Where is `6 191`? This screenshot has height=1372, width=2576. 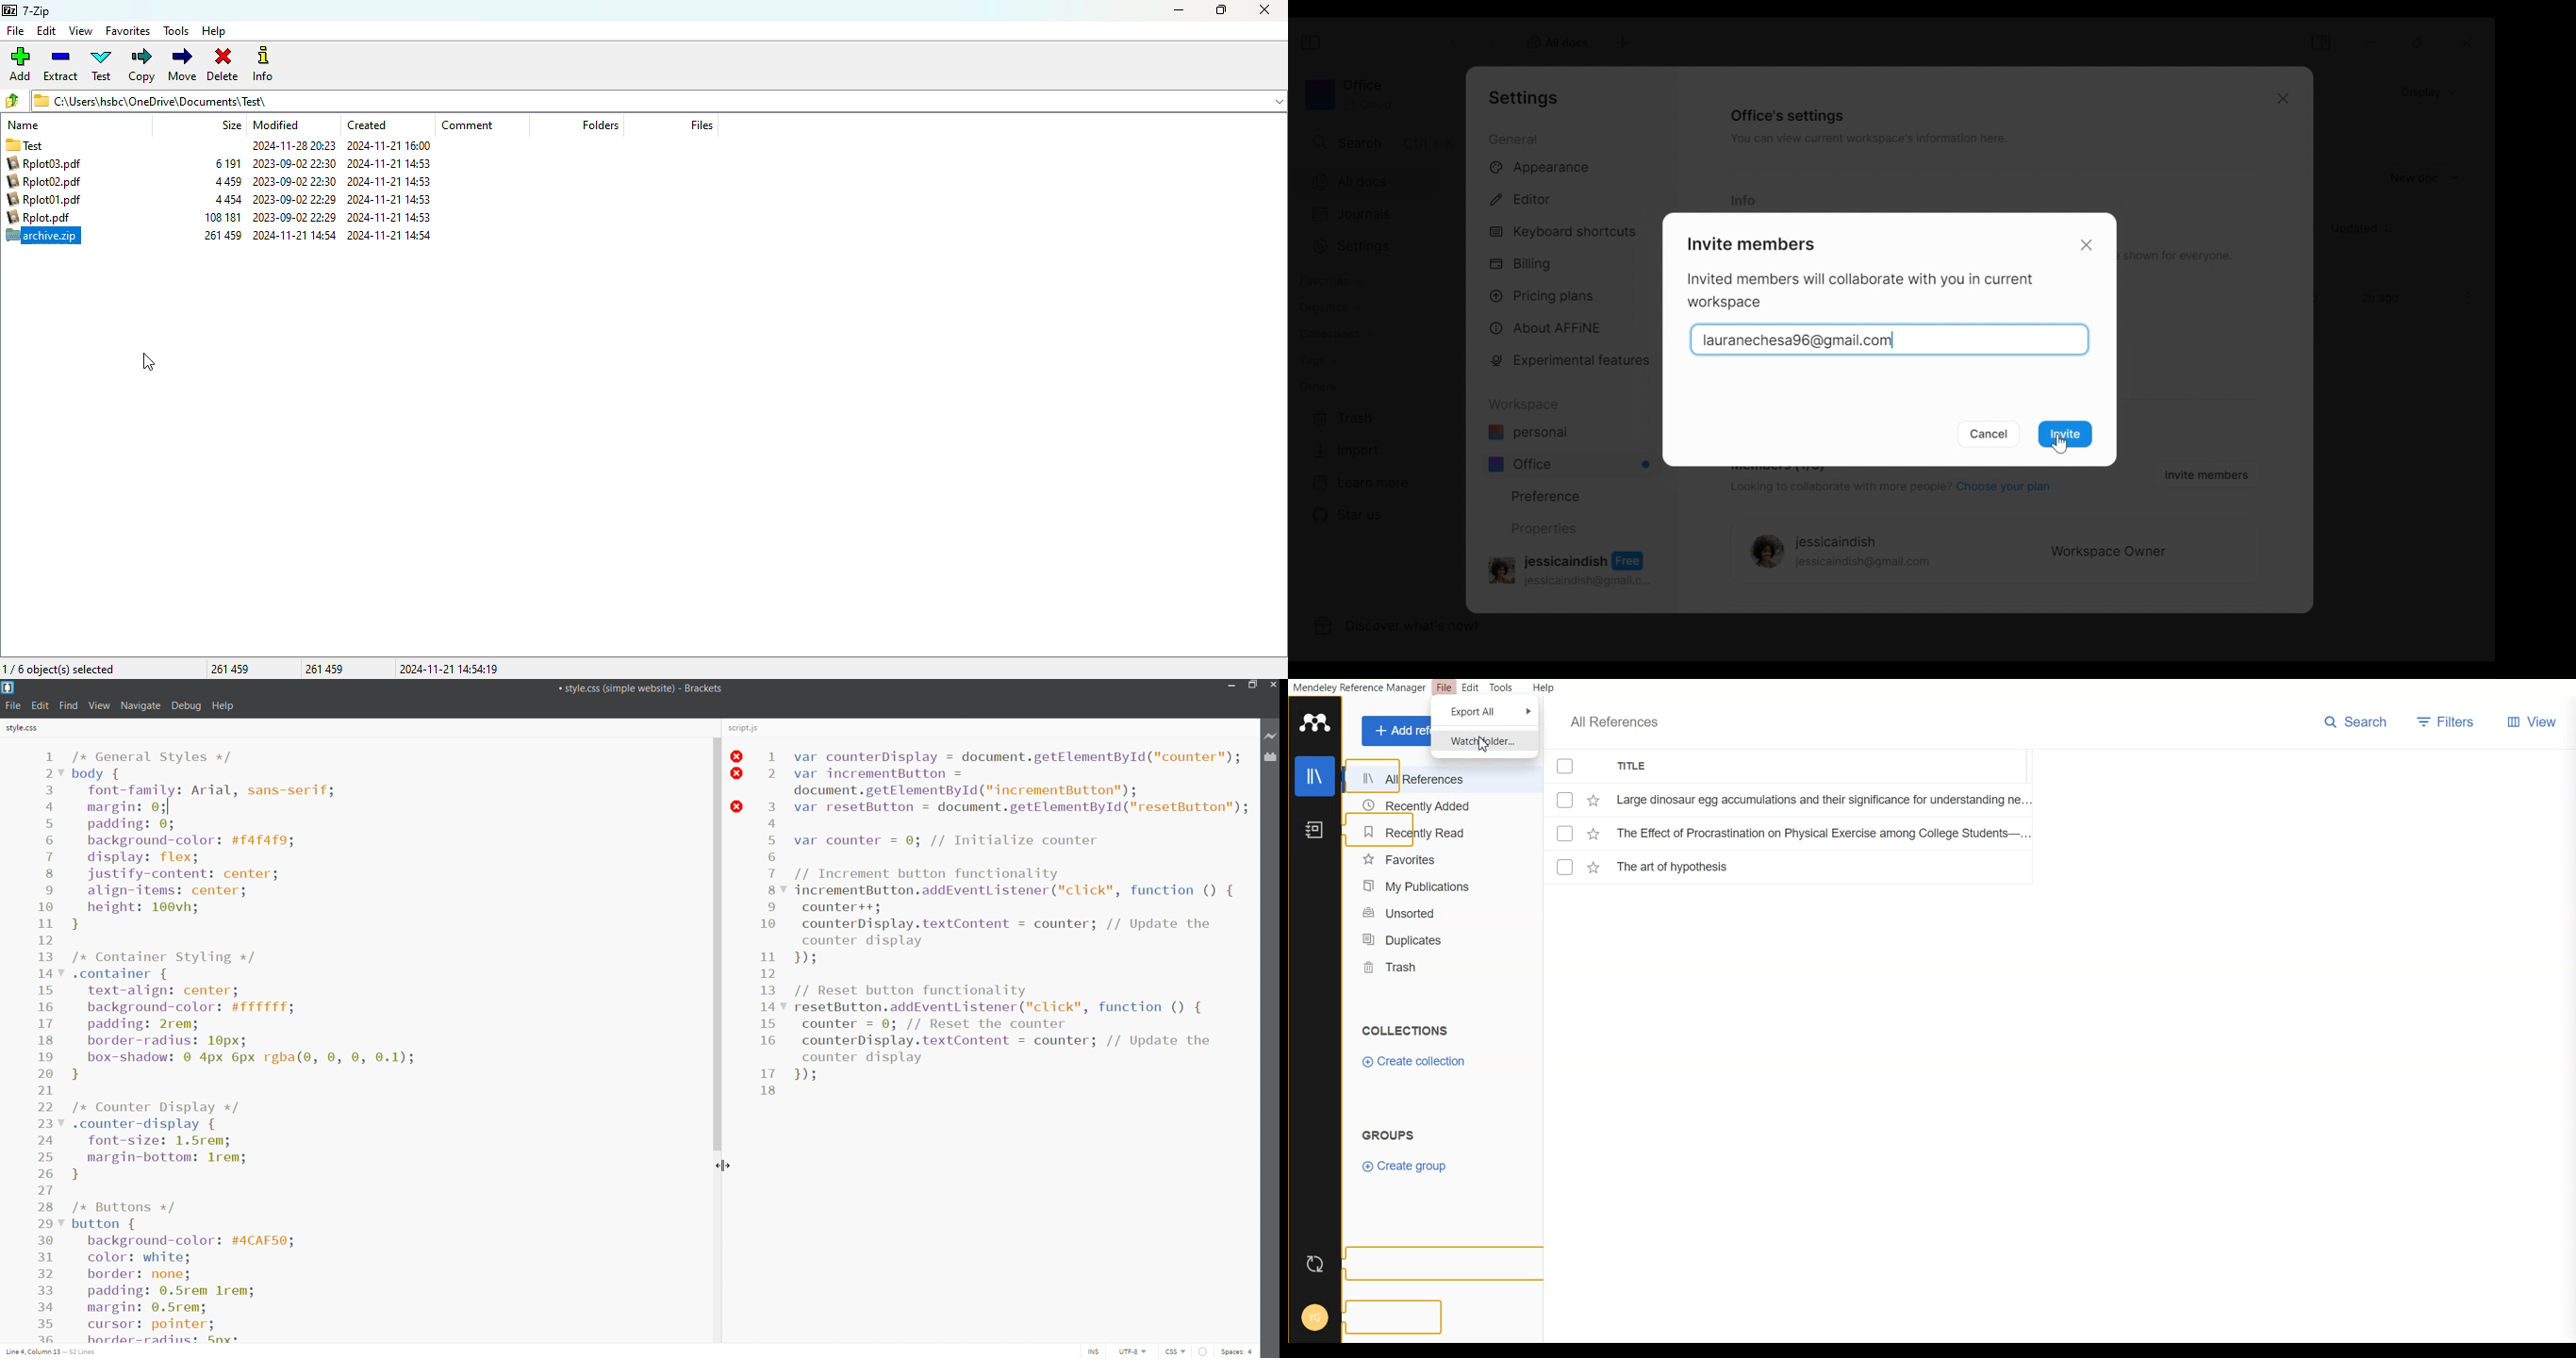
6 191 is located at coordinates (228, 181).